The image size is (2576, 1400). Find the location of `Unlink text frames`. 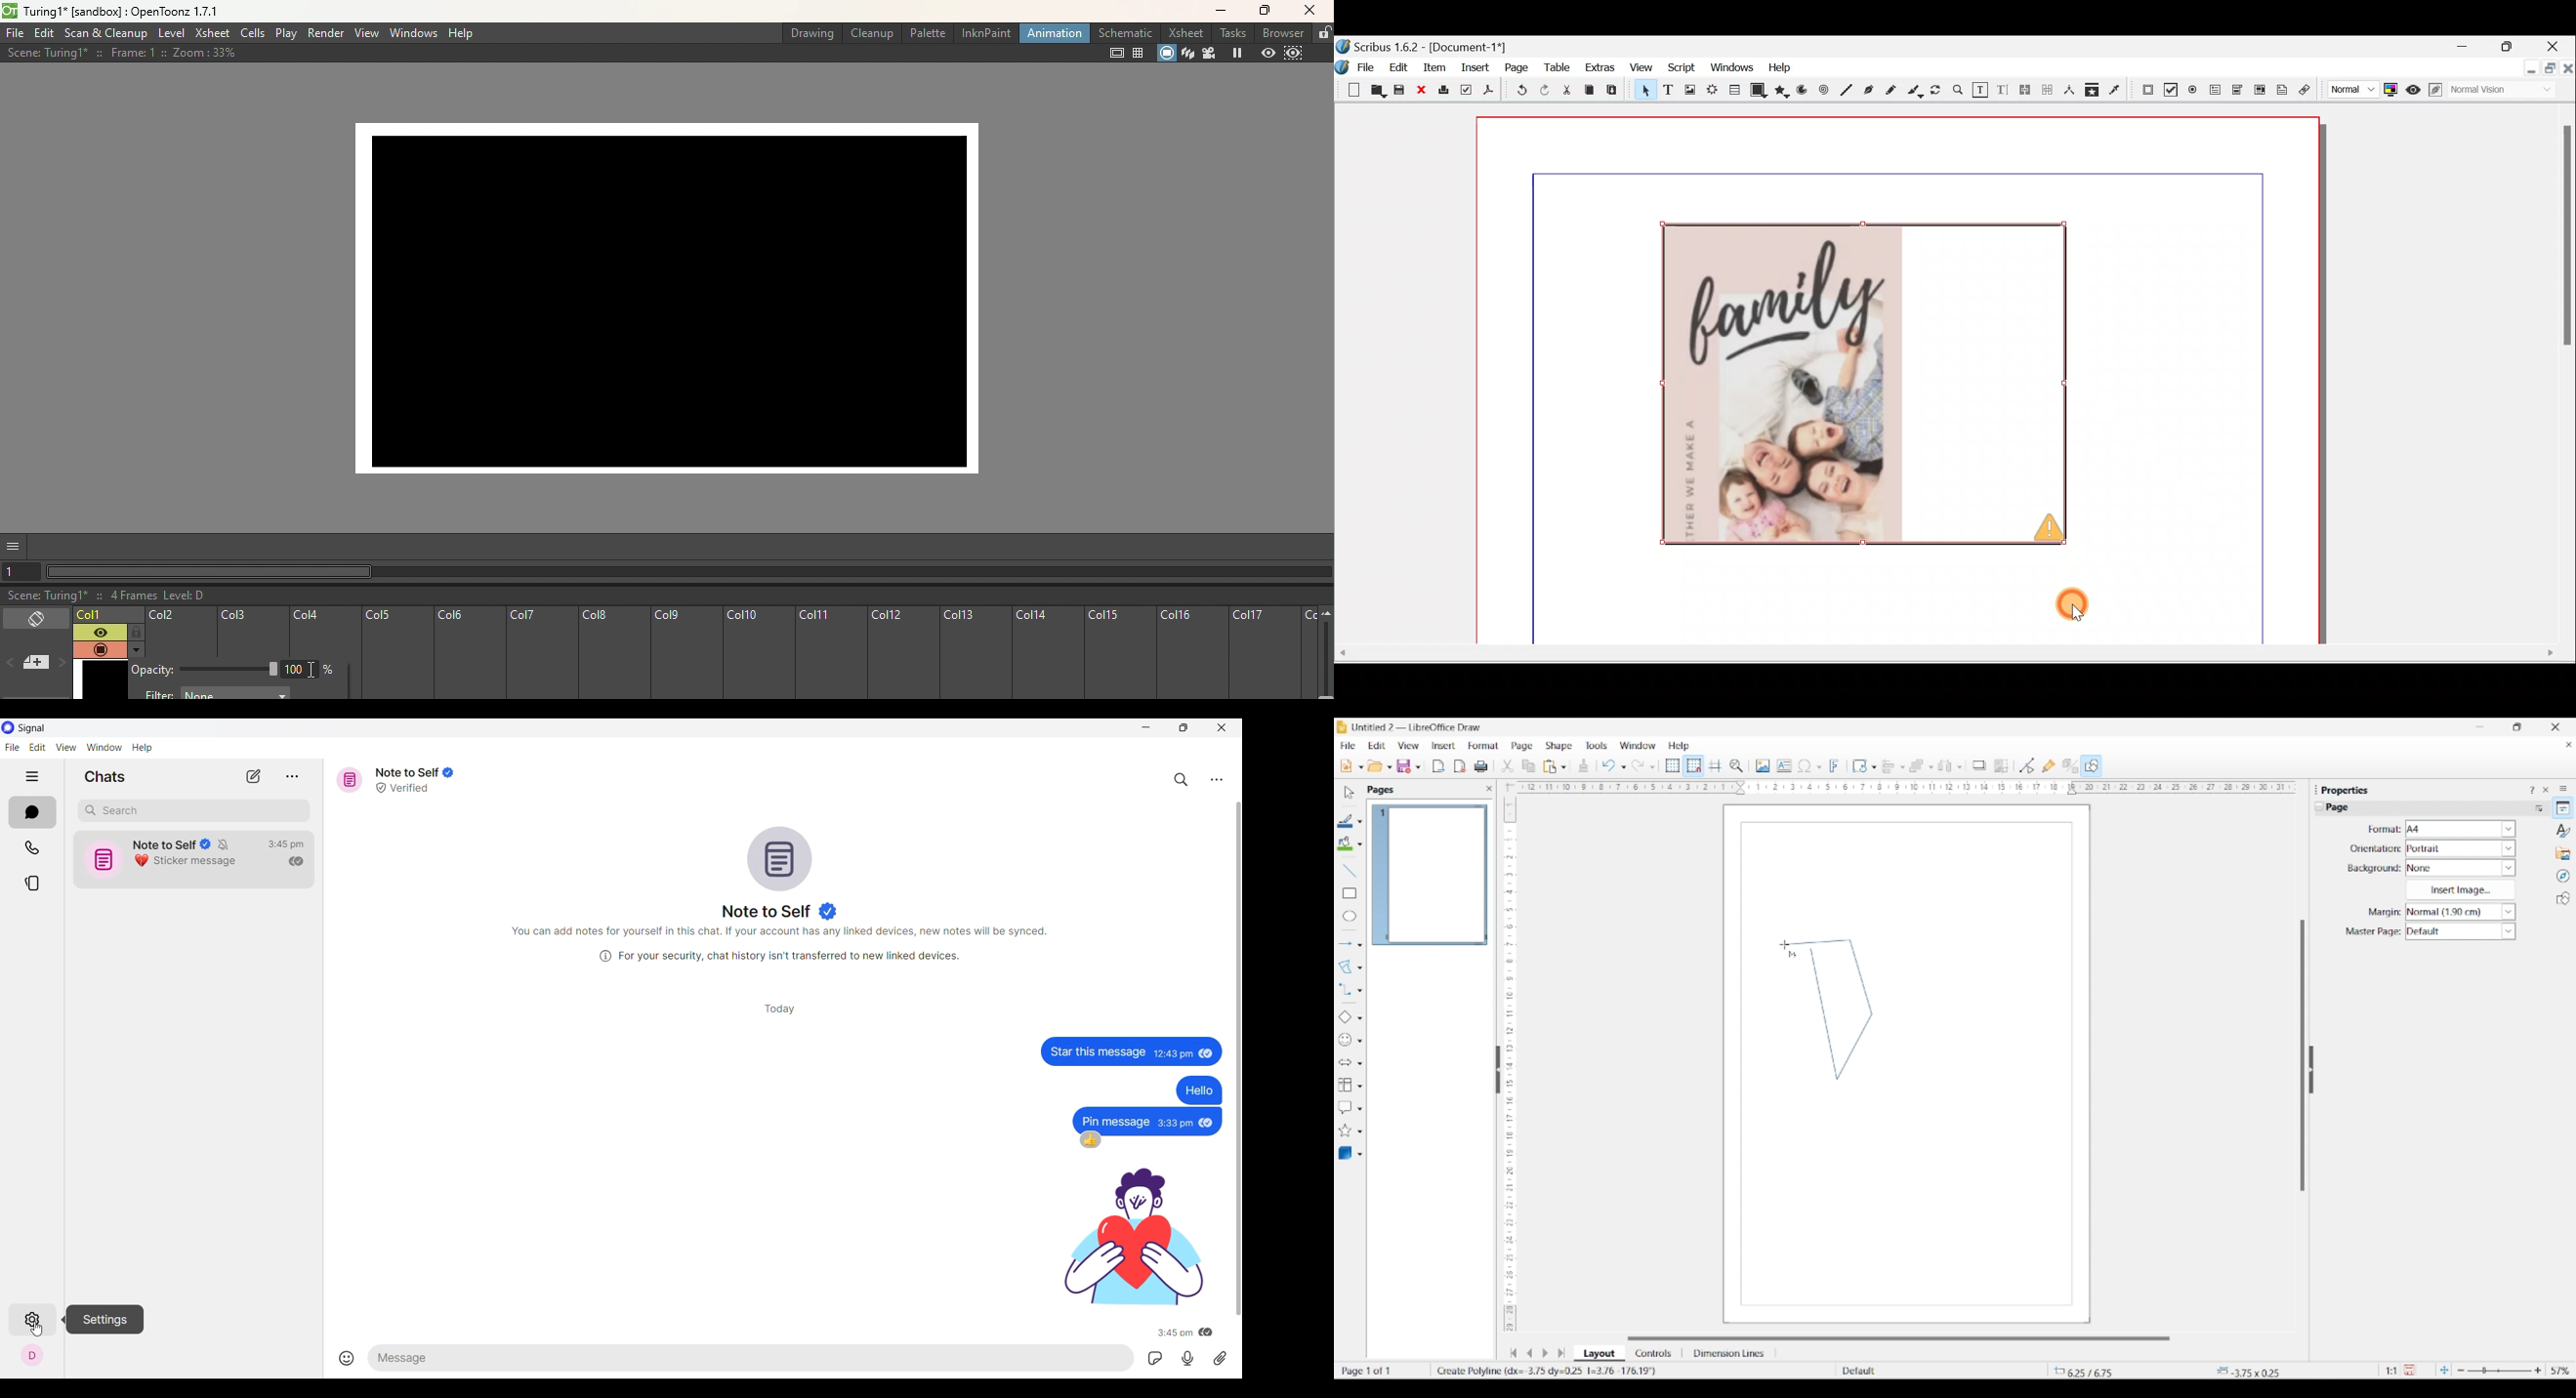

Unlink text frames is located at coordinates (2051, 89).